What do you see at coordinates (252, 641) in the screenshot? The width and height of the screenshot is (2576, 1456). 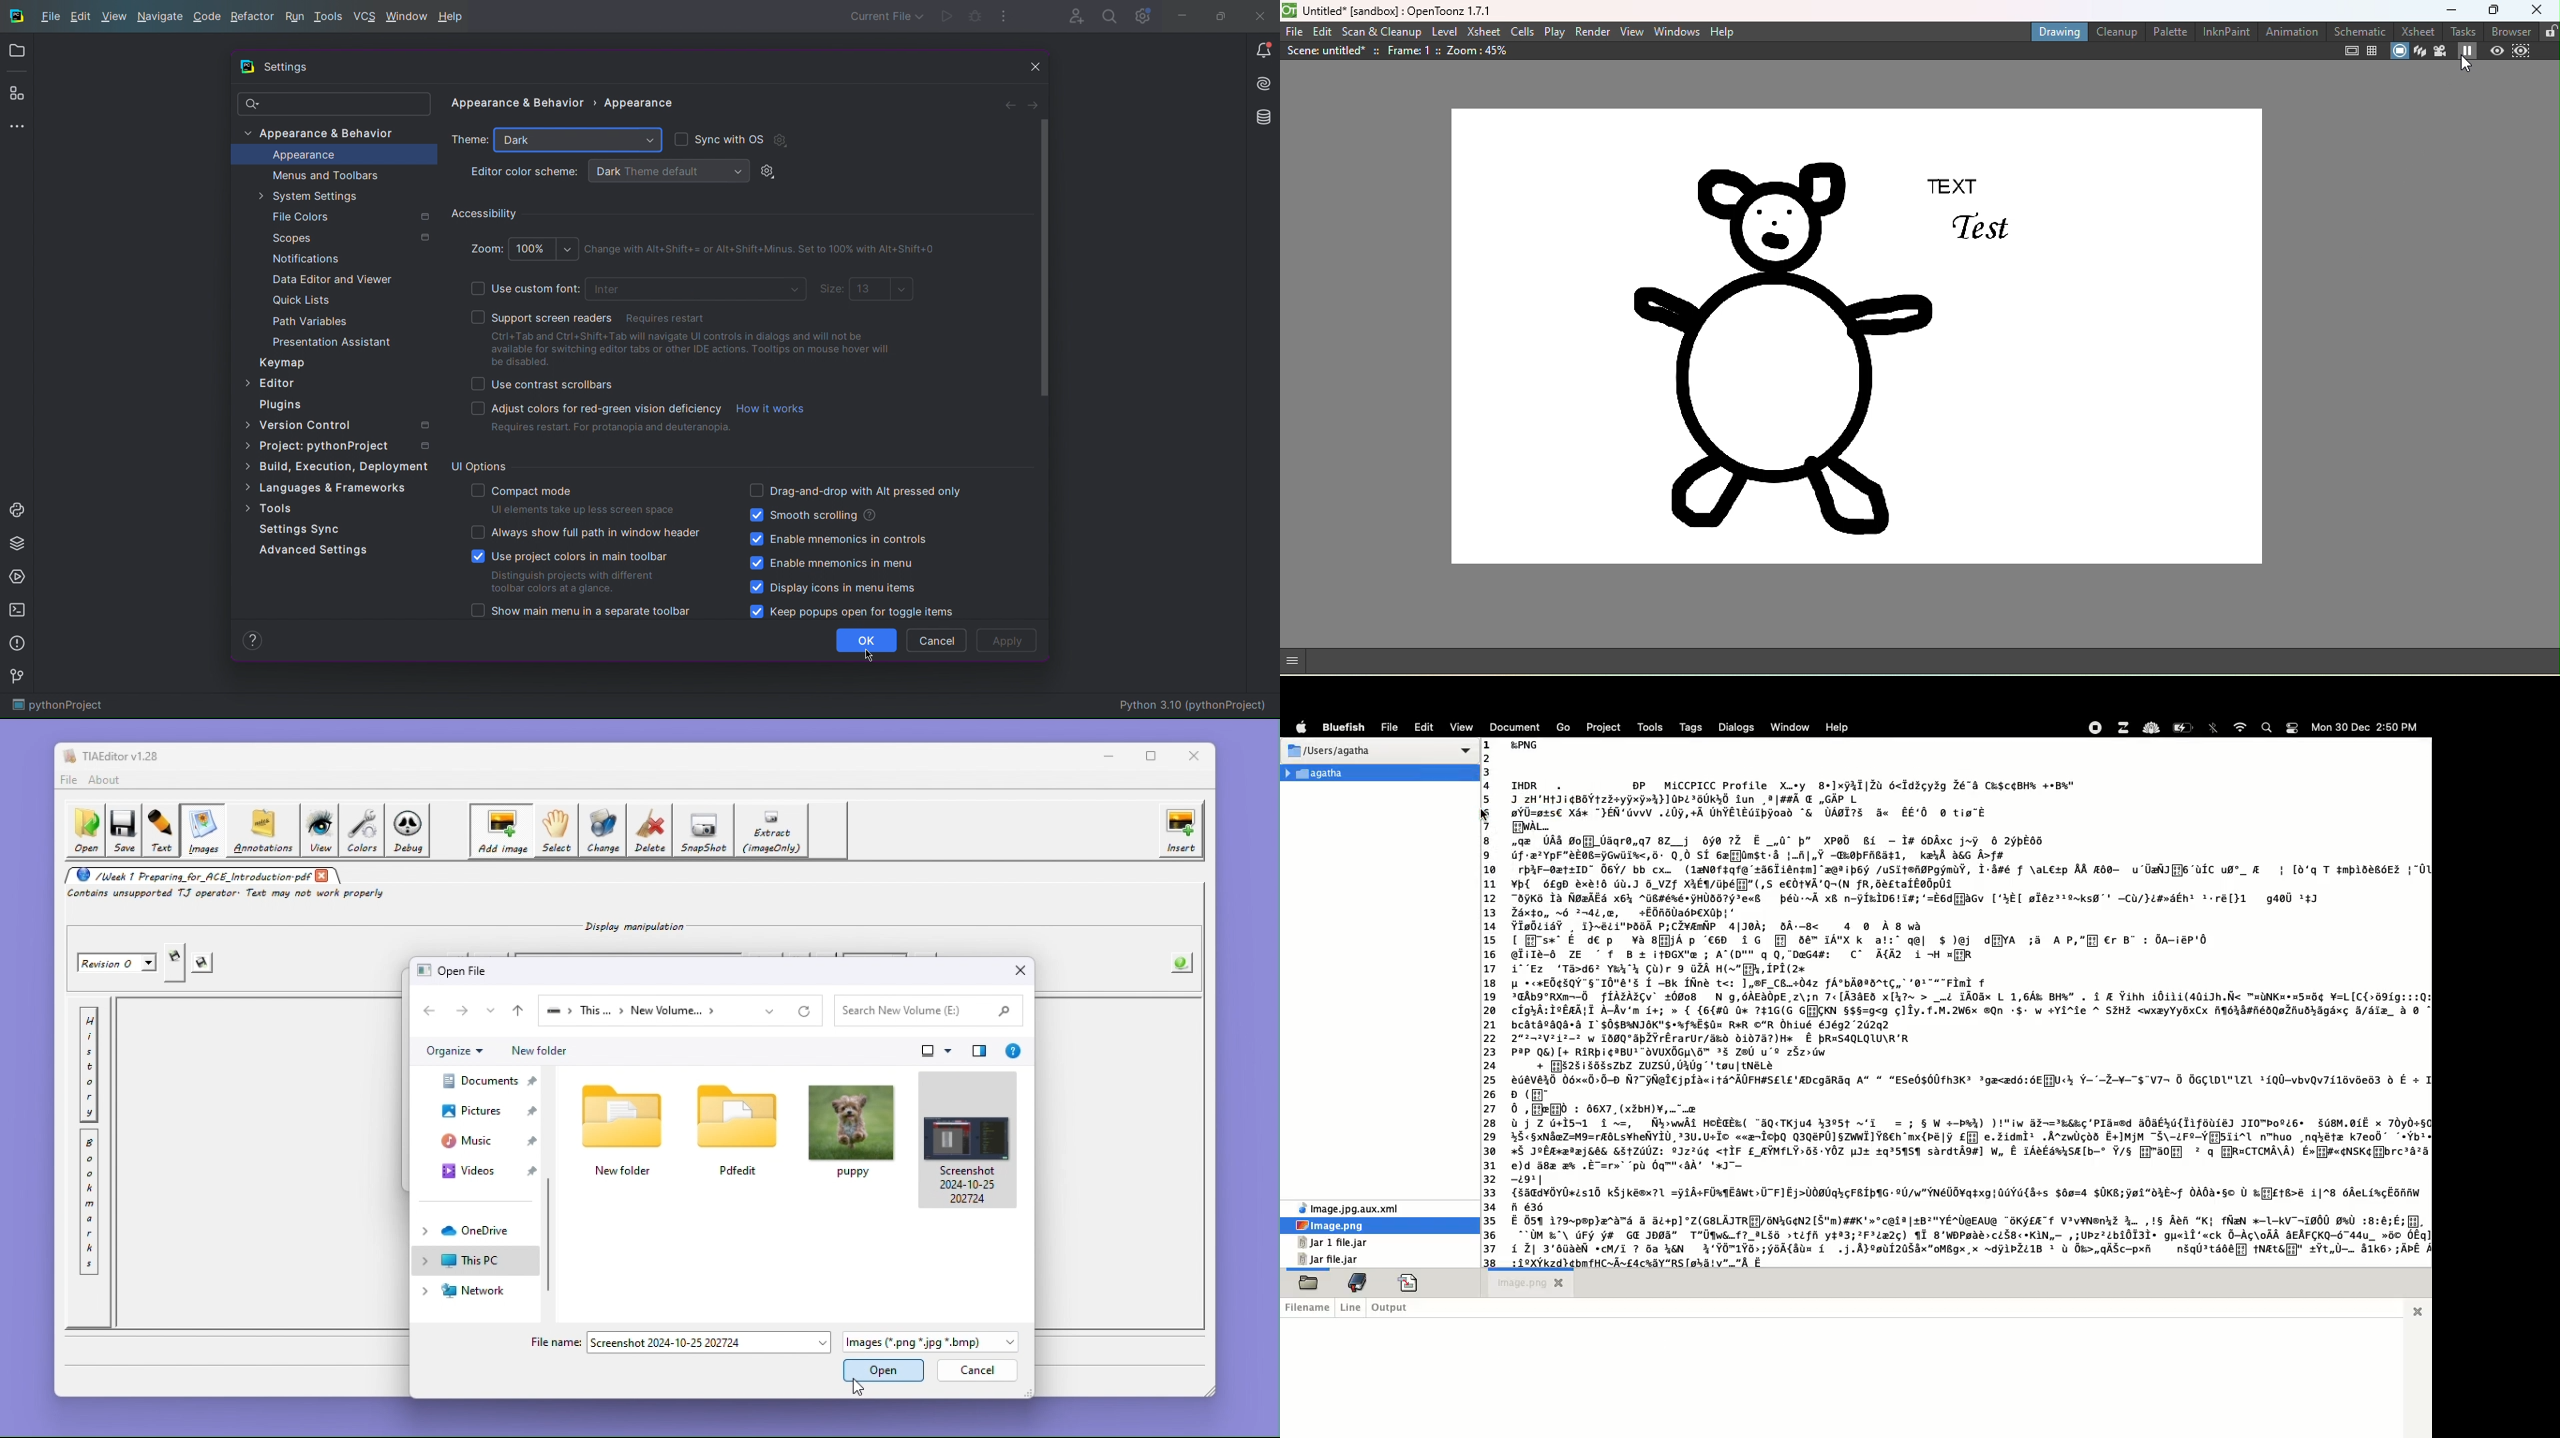 I see `Help` at bounding box center [252, 641].